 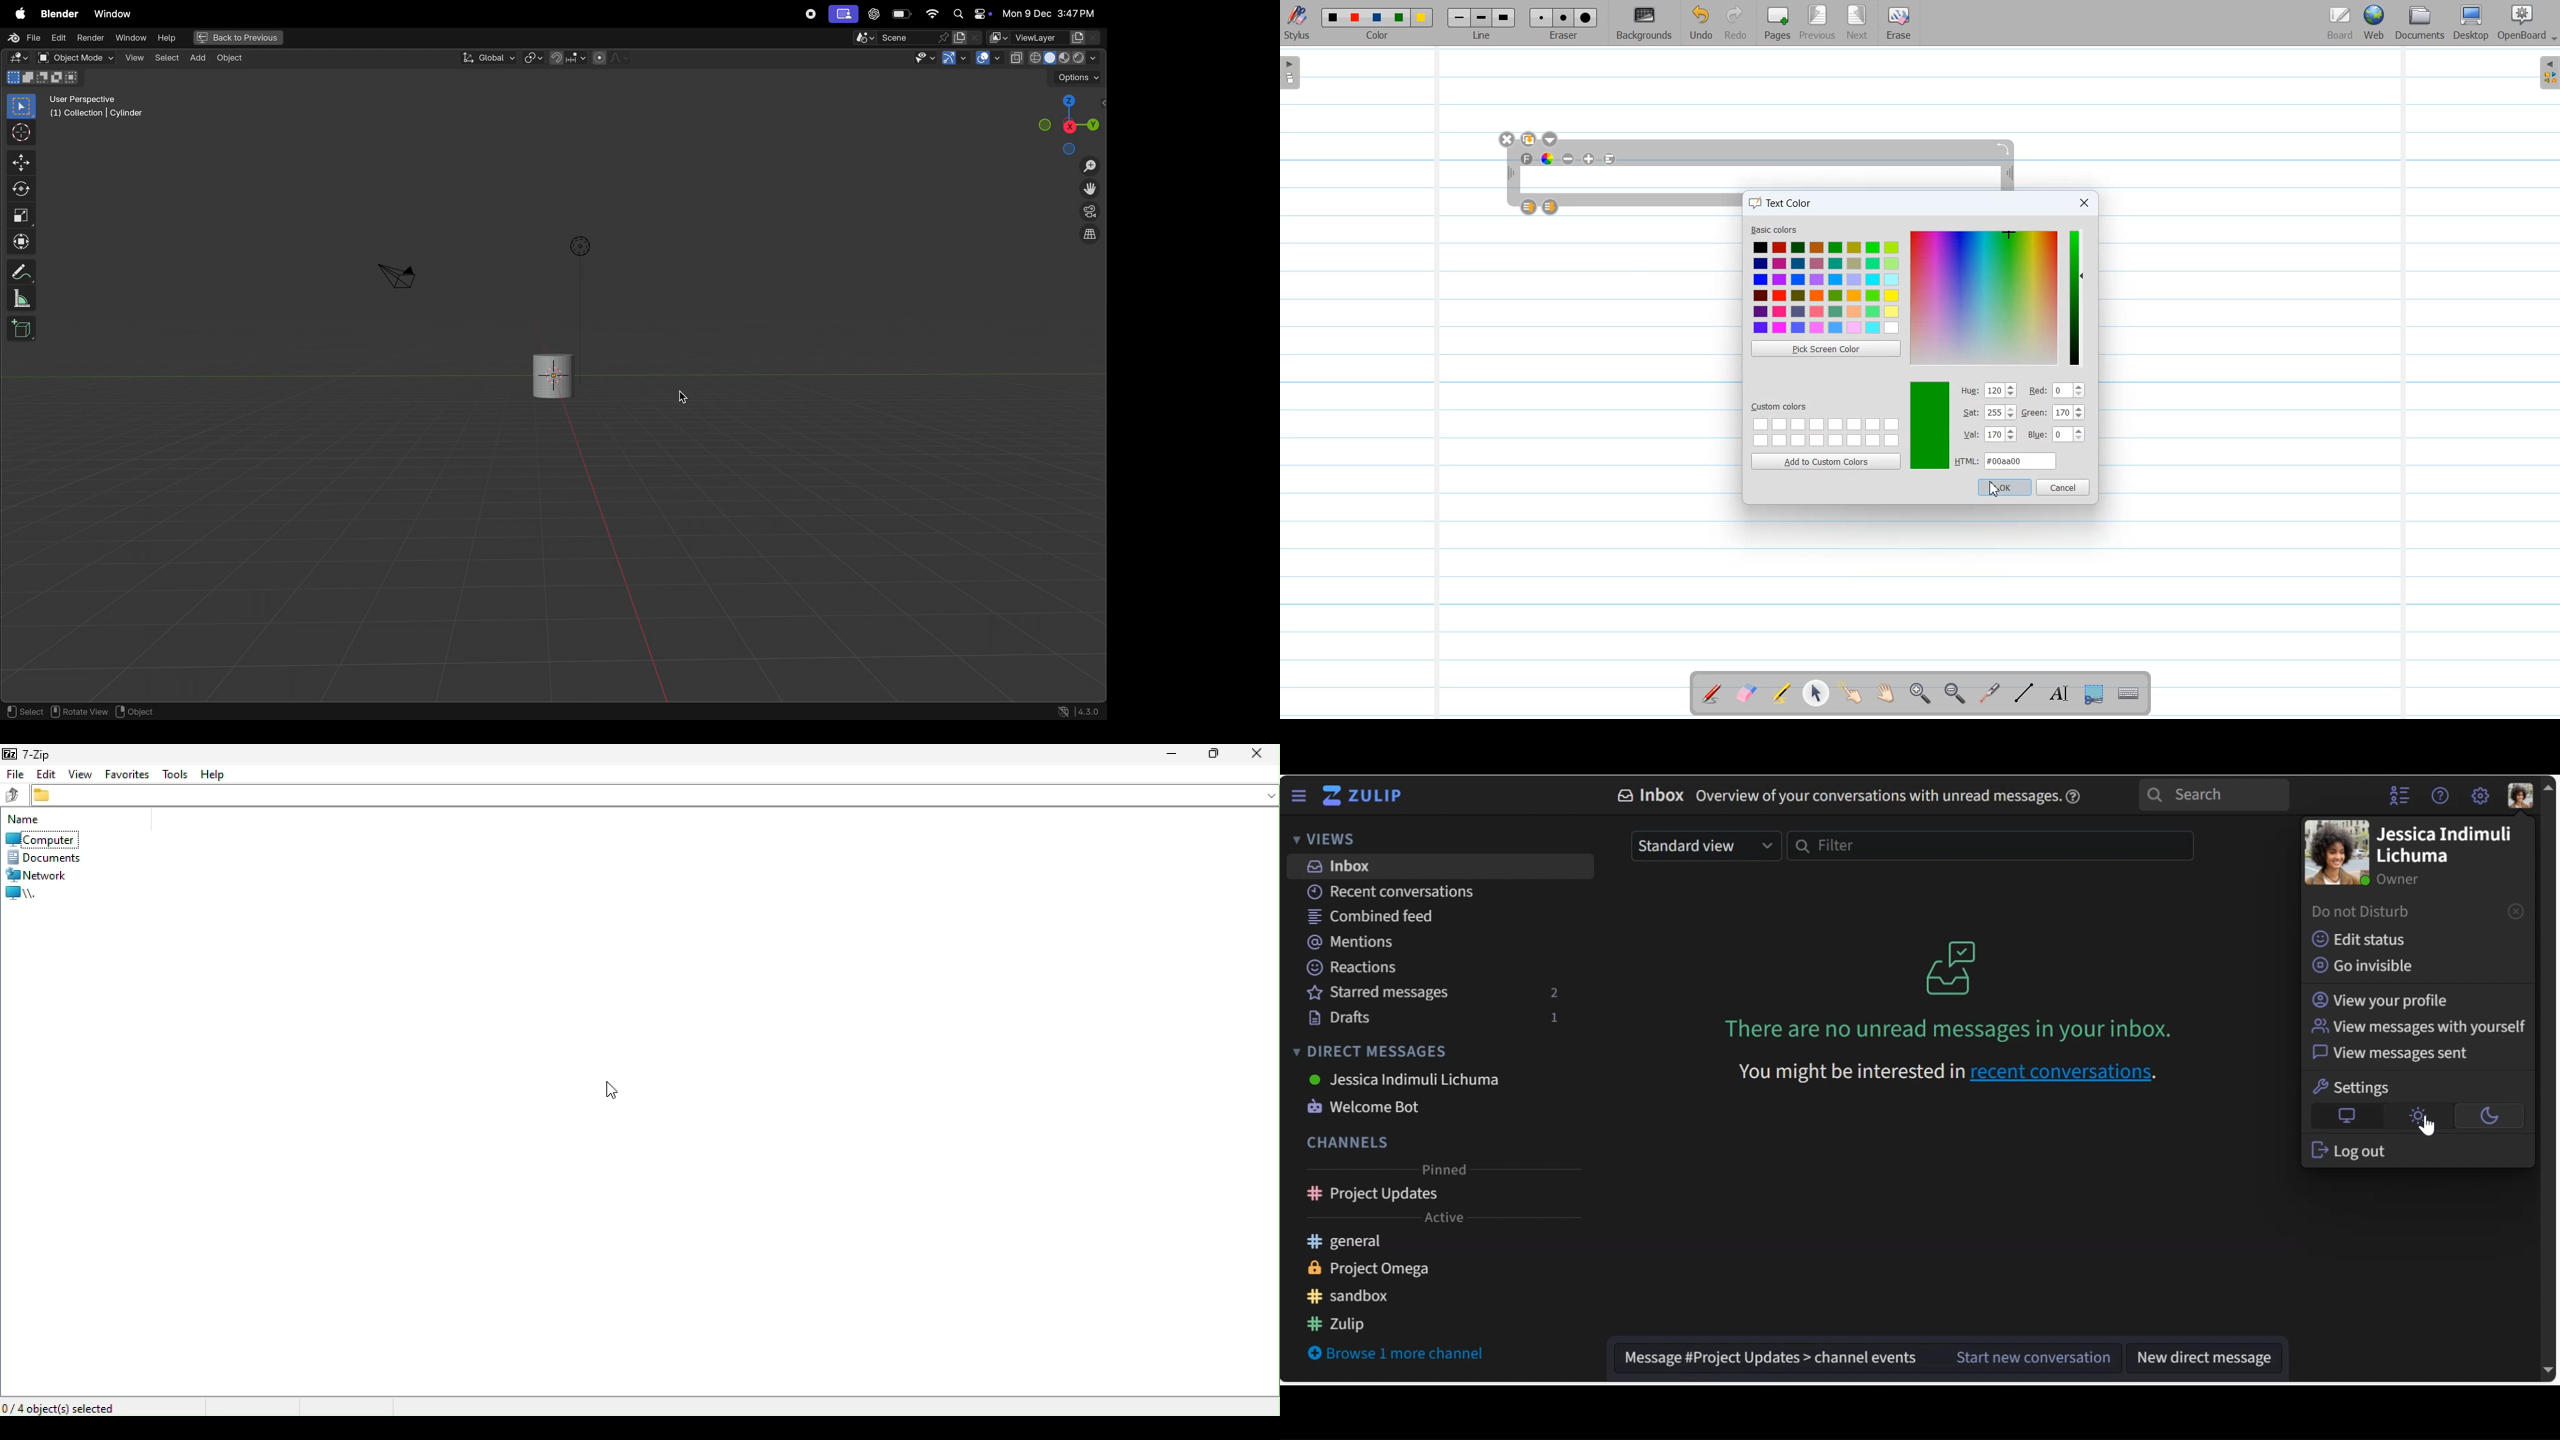 I want to click on Object, so click(x=235, y=58).